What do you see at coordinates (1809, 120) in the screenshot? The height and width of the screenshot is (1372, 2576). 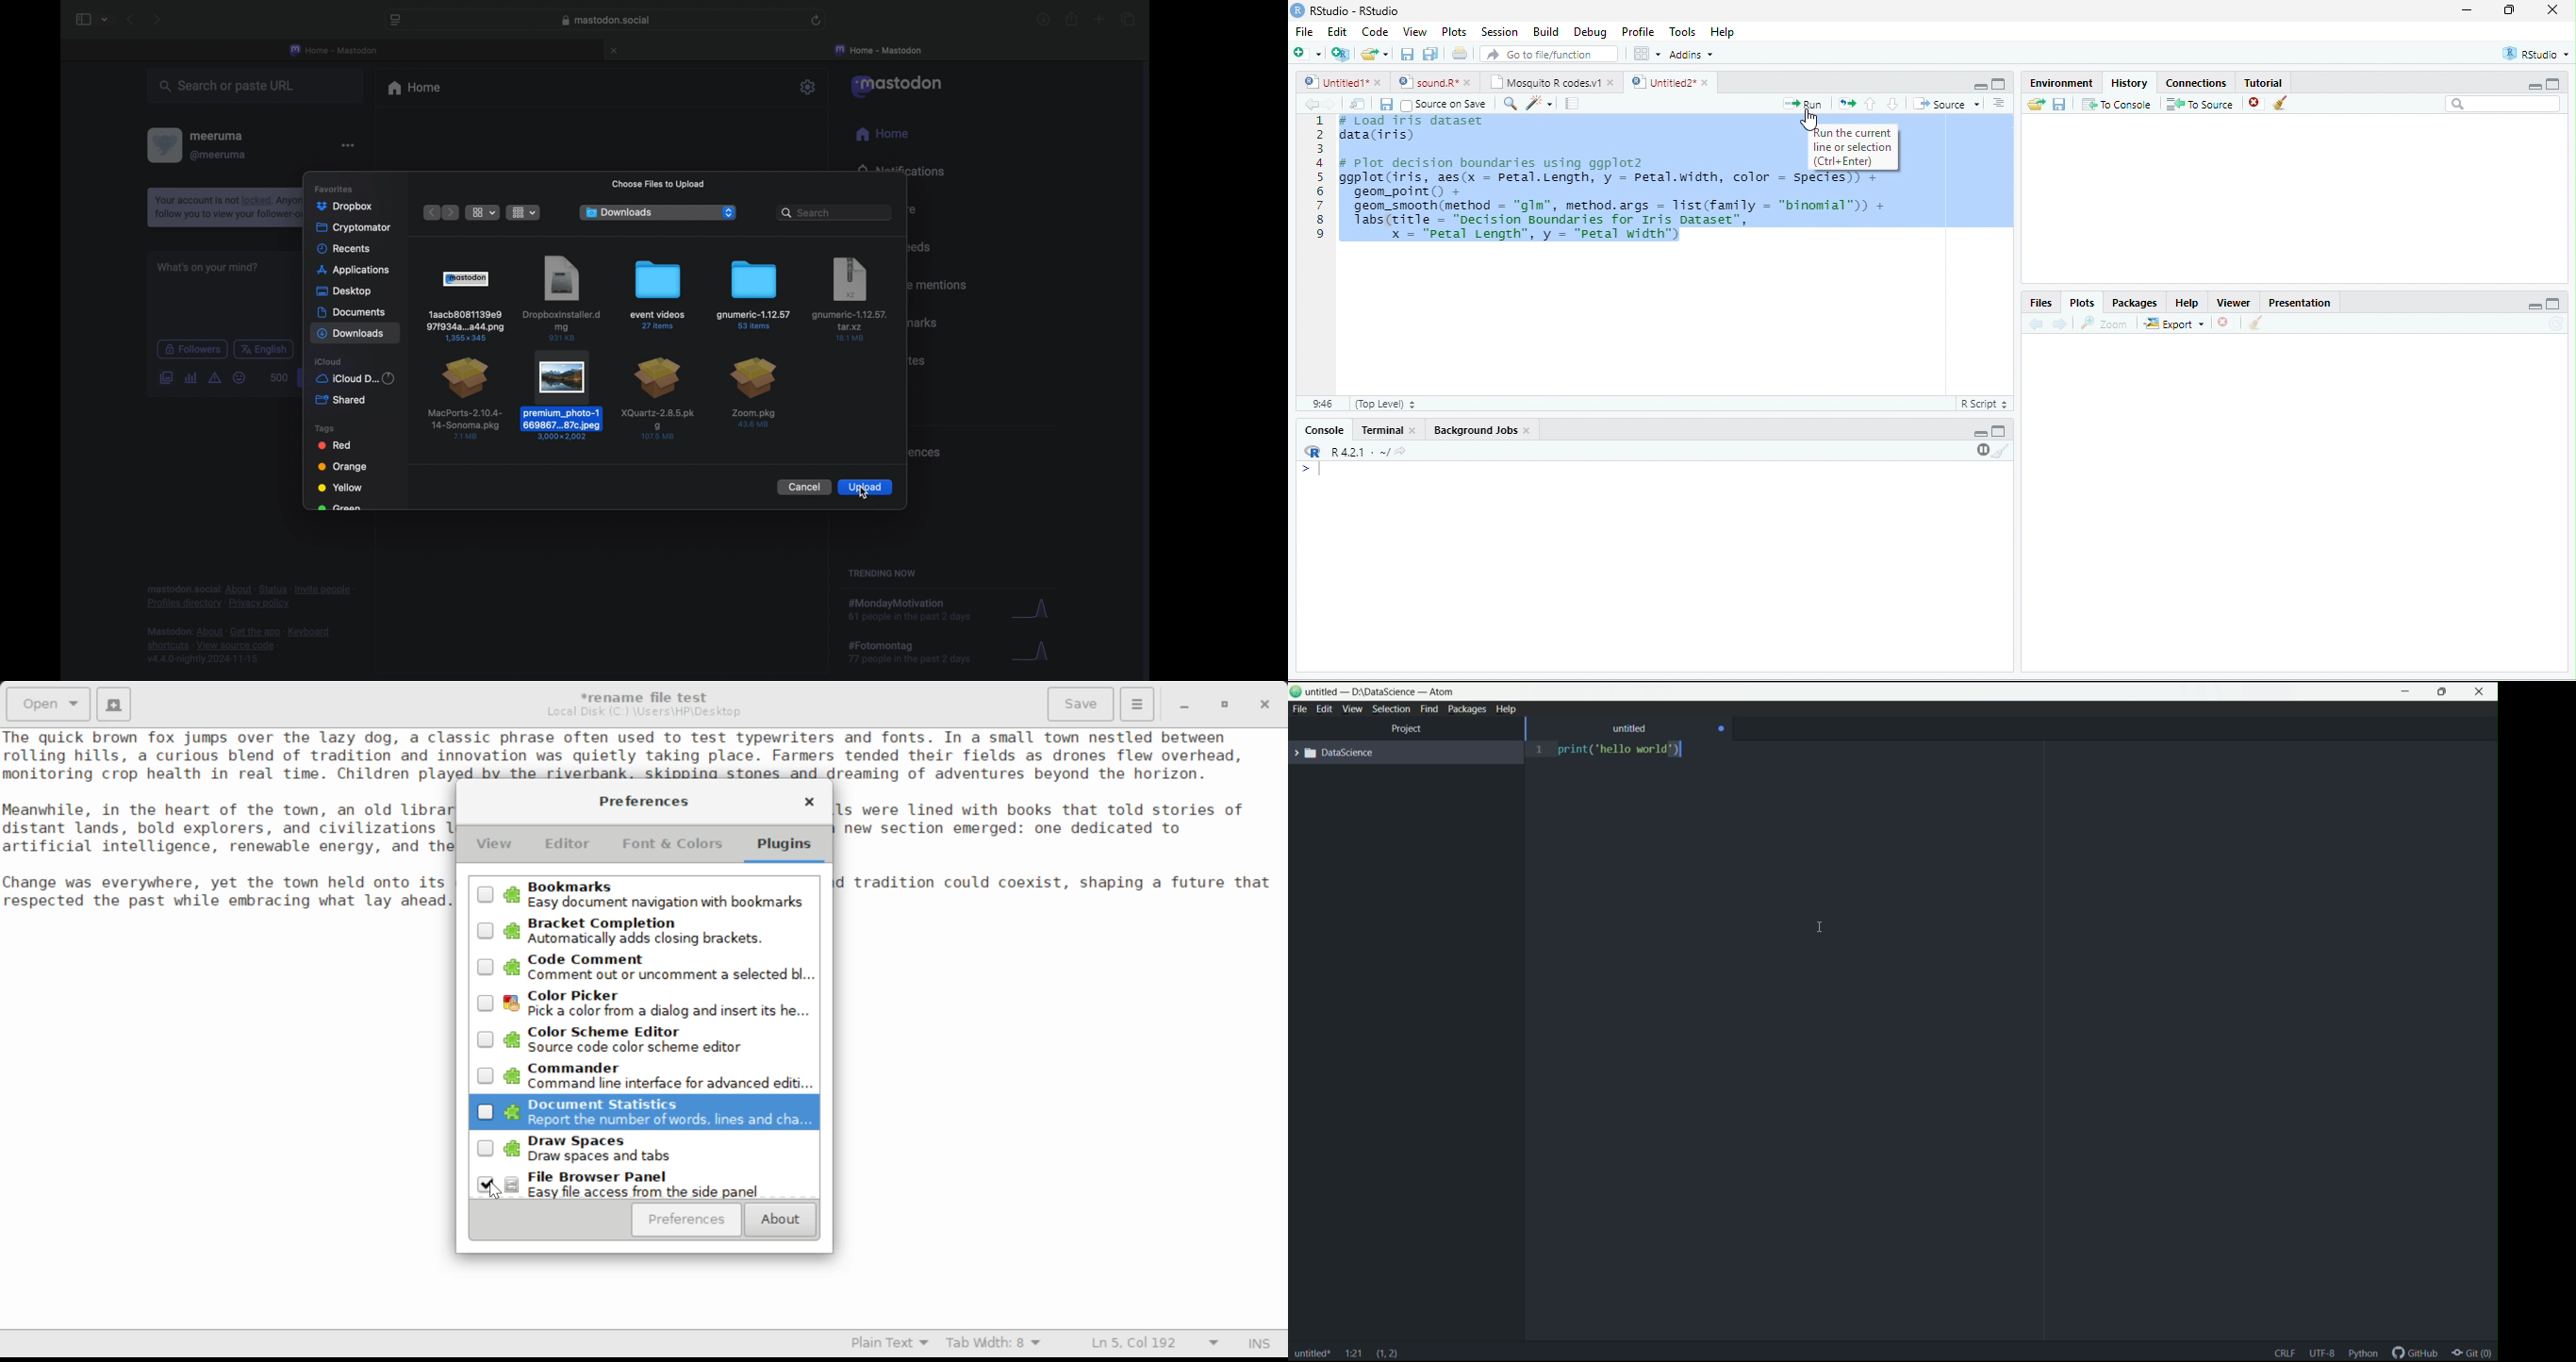 I see `cursor` at bounding box center [1809, 120].